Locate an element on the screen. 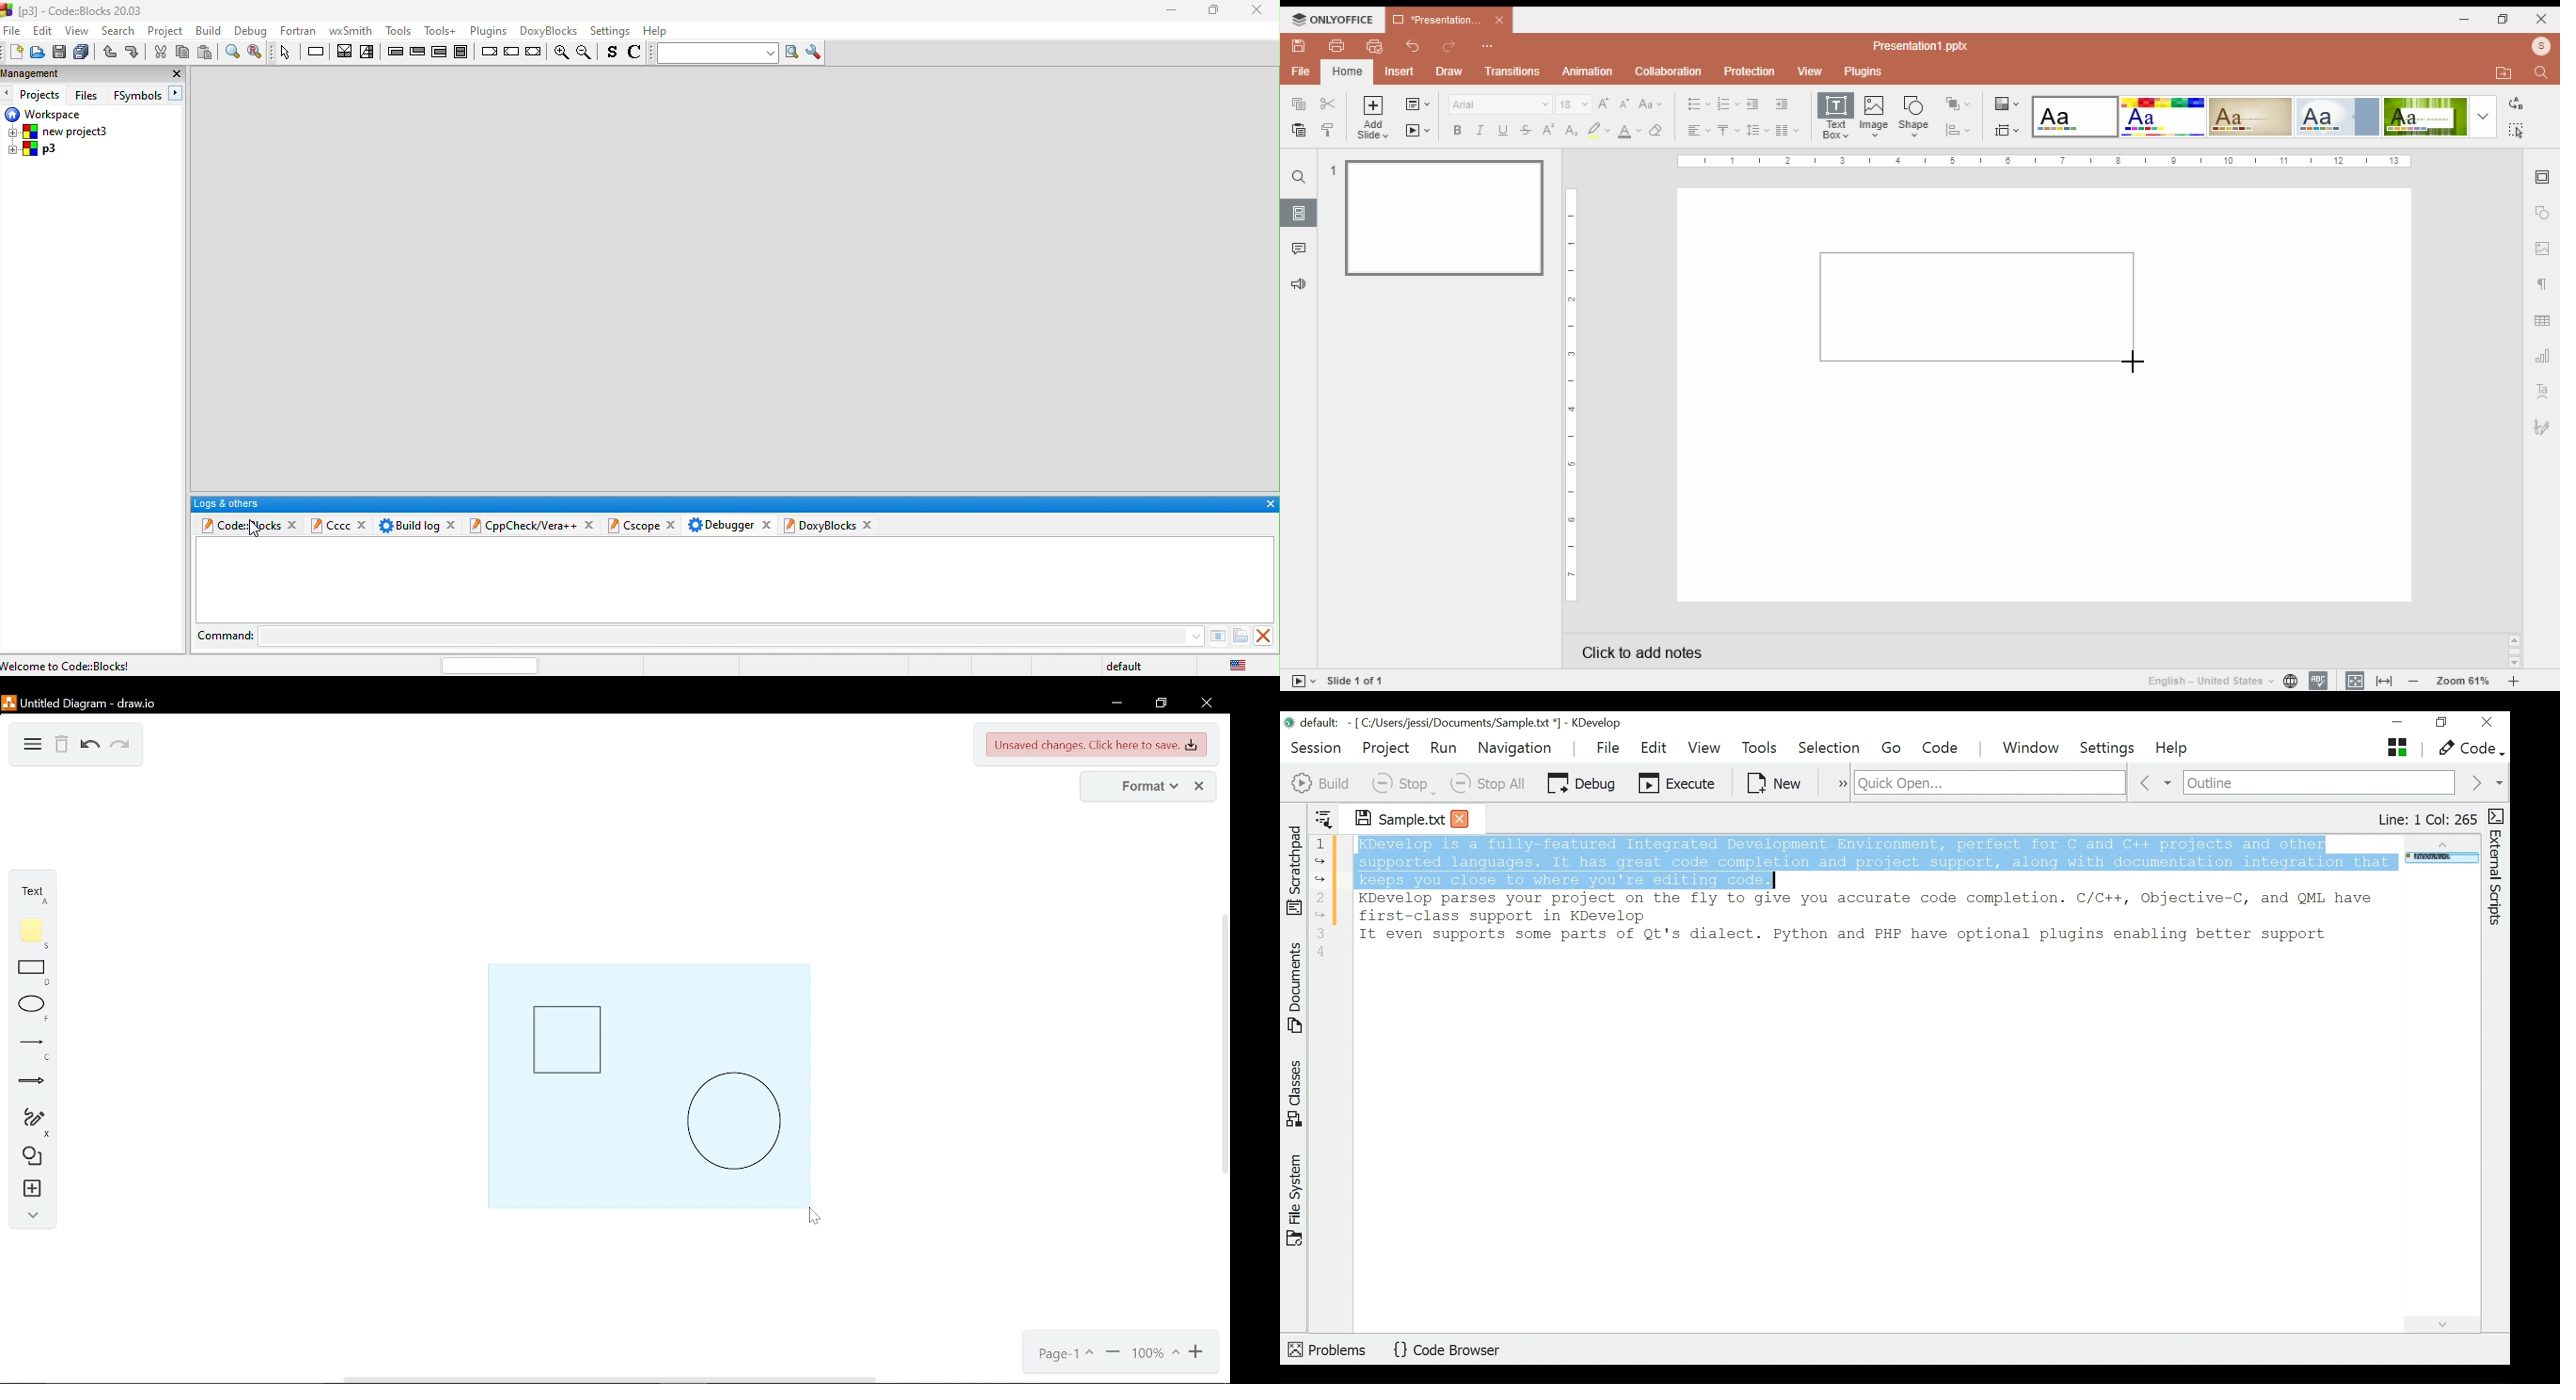 This screenshot has height=1400, width=2576. build log is located at coordinates (407, 524).